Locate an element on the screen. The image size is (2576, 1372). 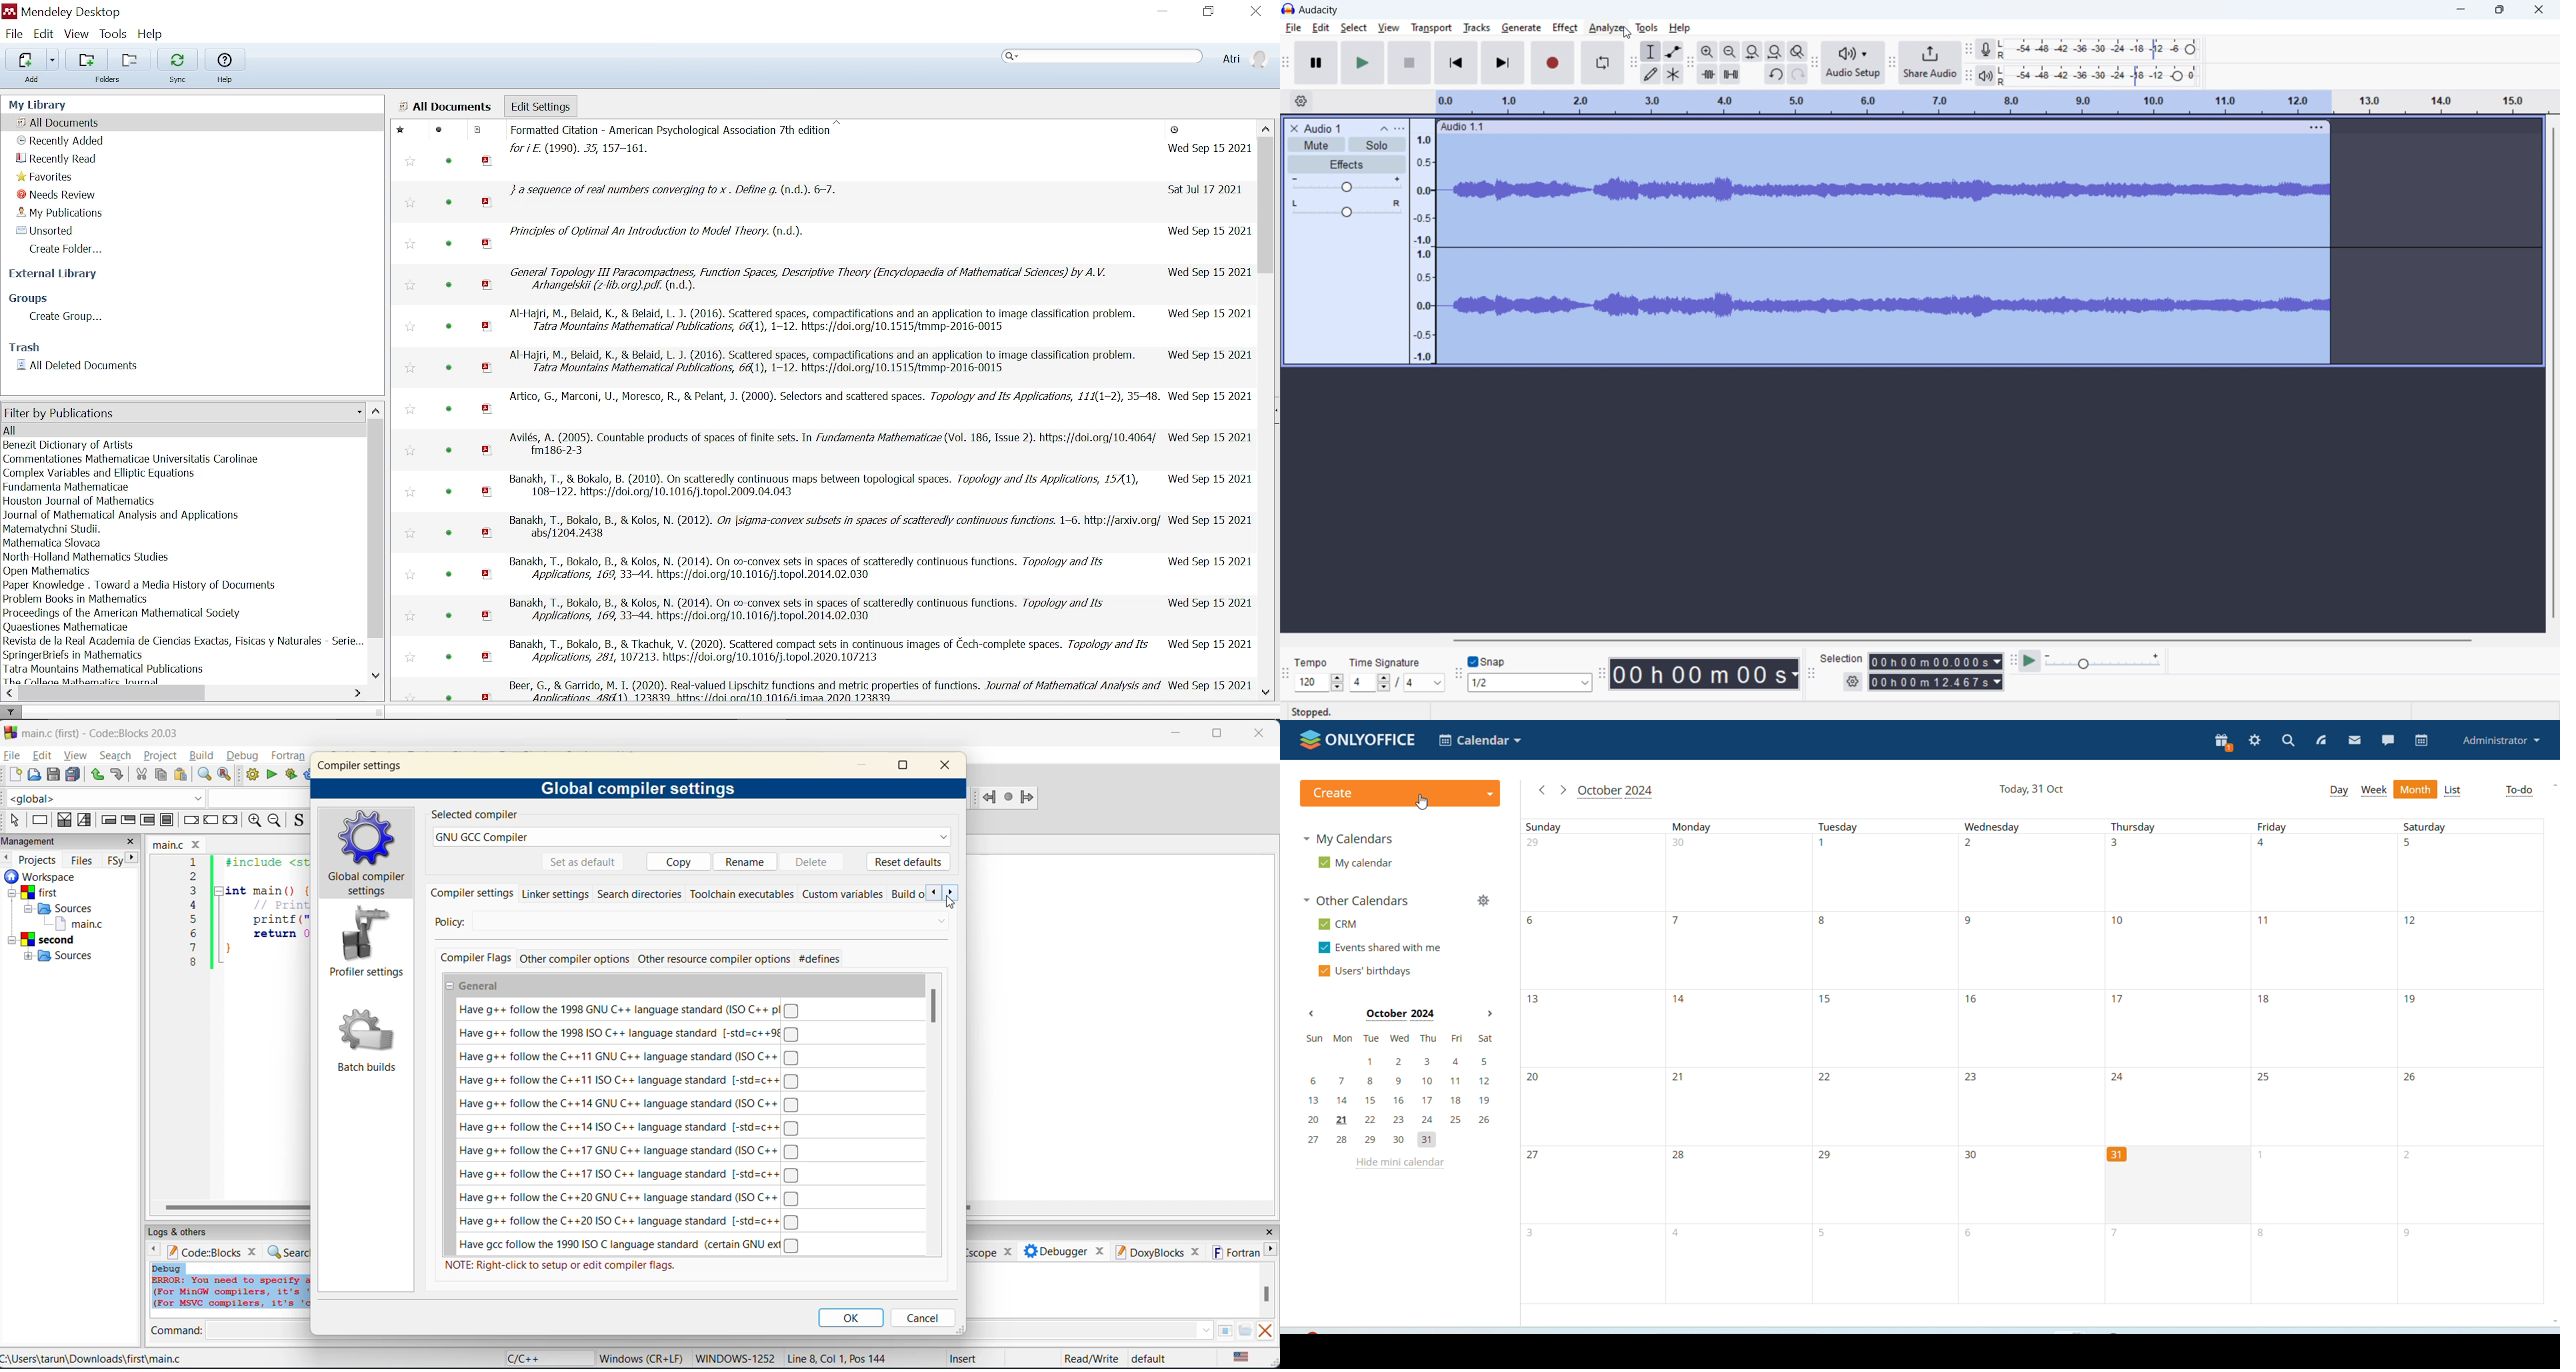
share audio is located at coordinates (1929, 63).